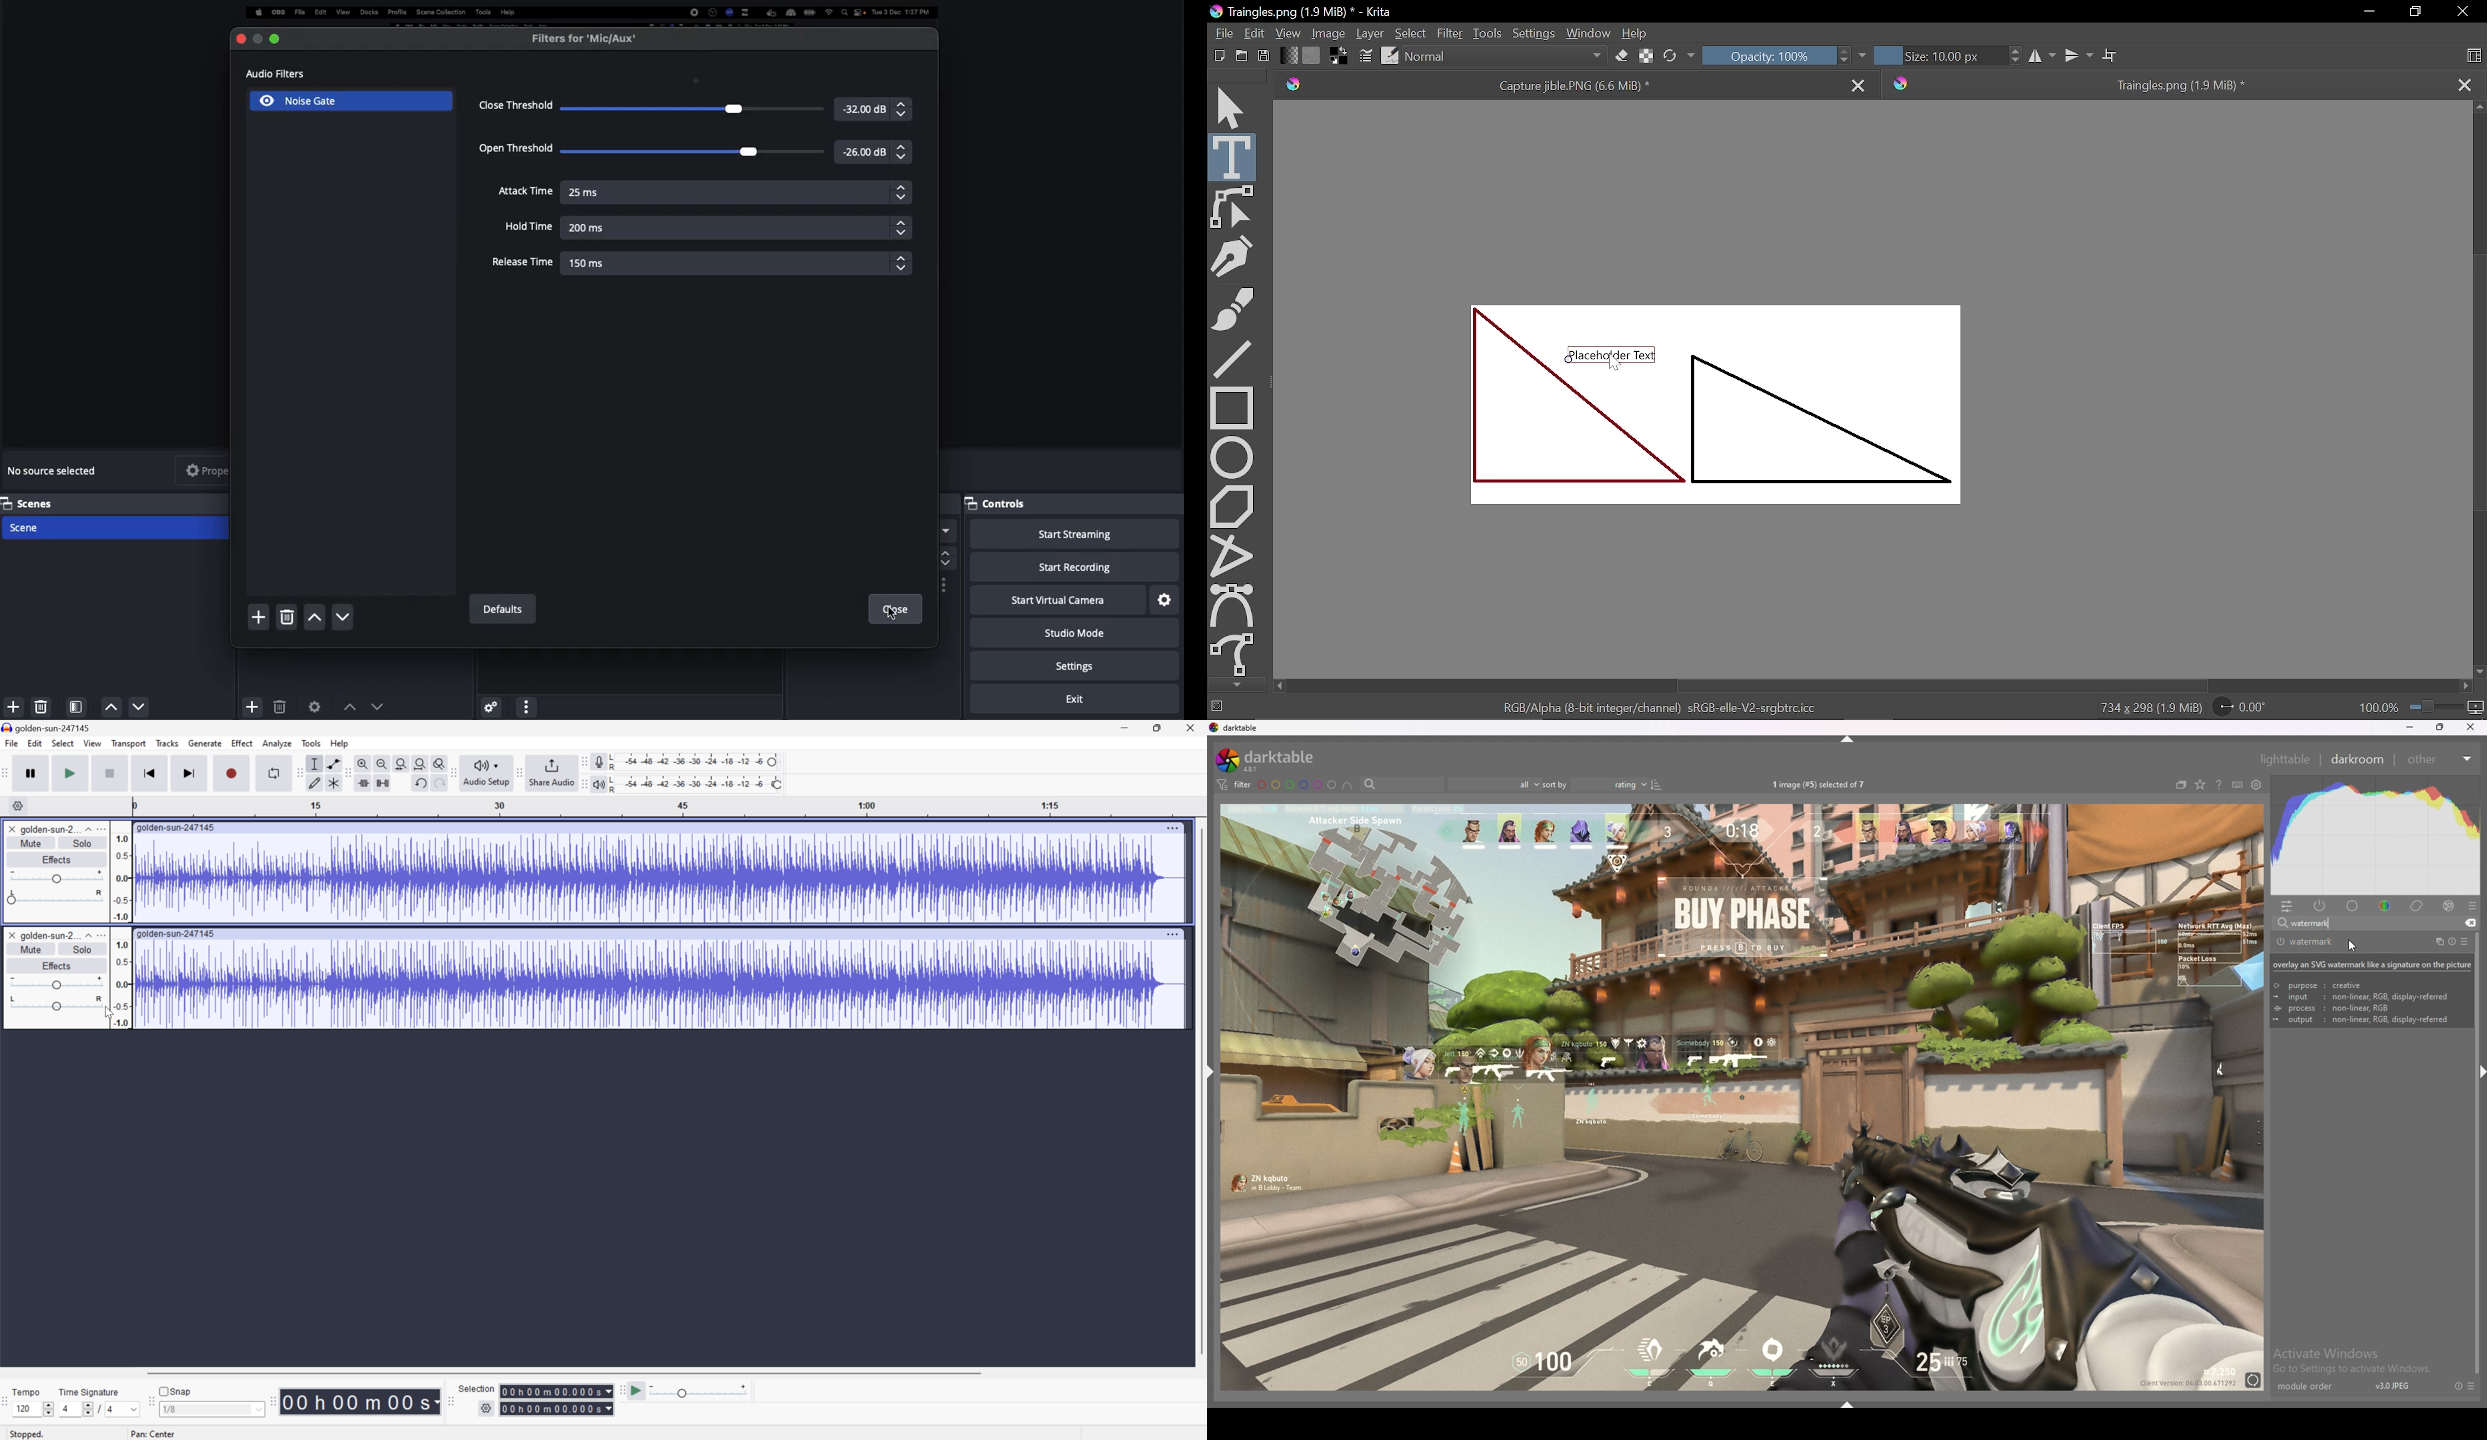 This screenshot has width=2492, height=1456. I want to click on resize, so click(2440, 727).